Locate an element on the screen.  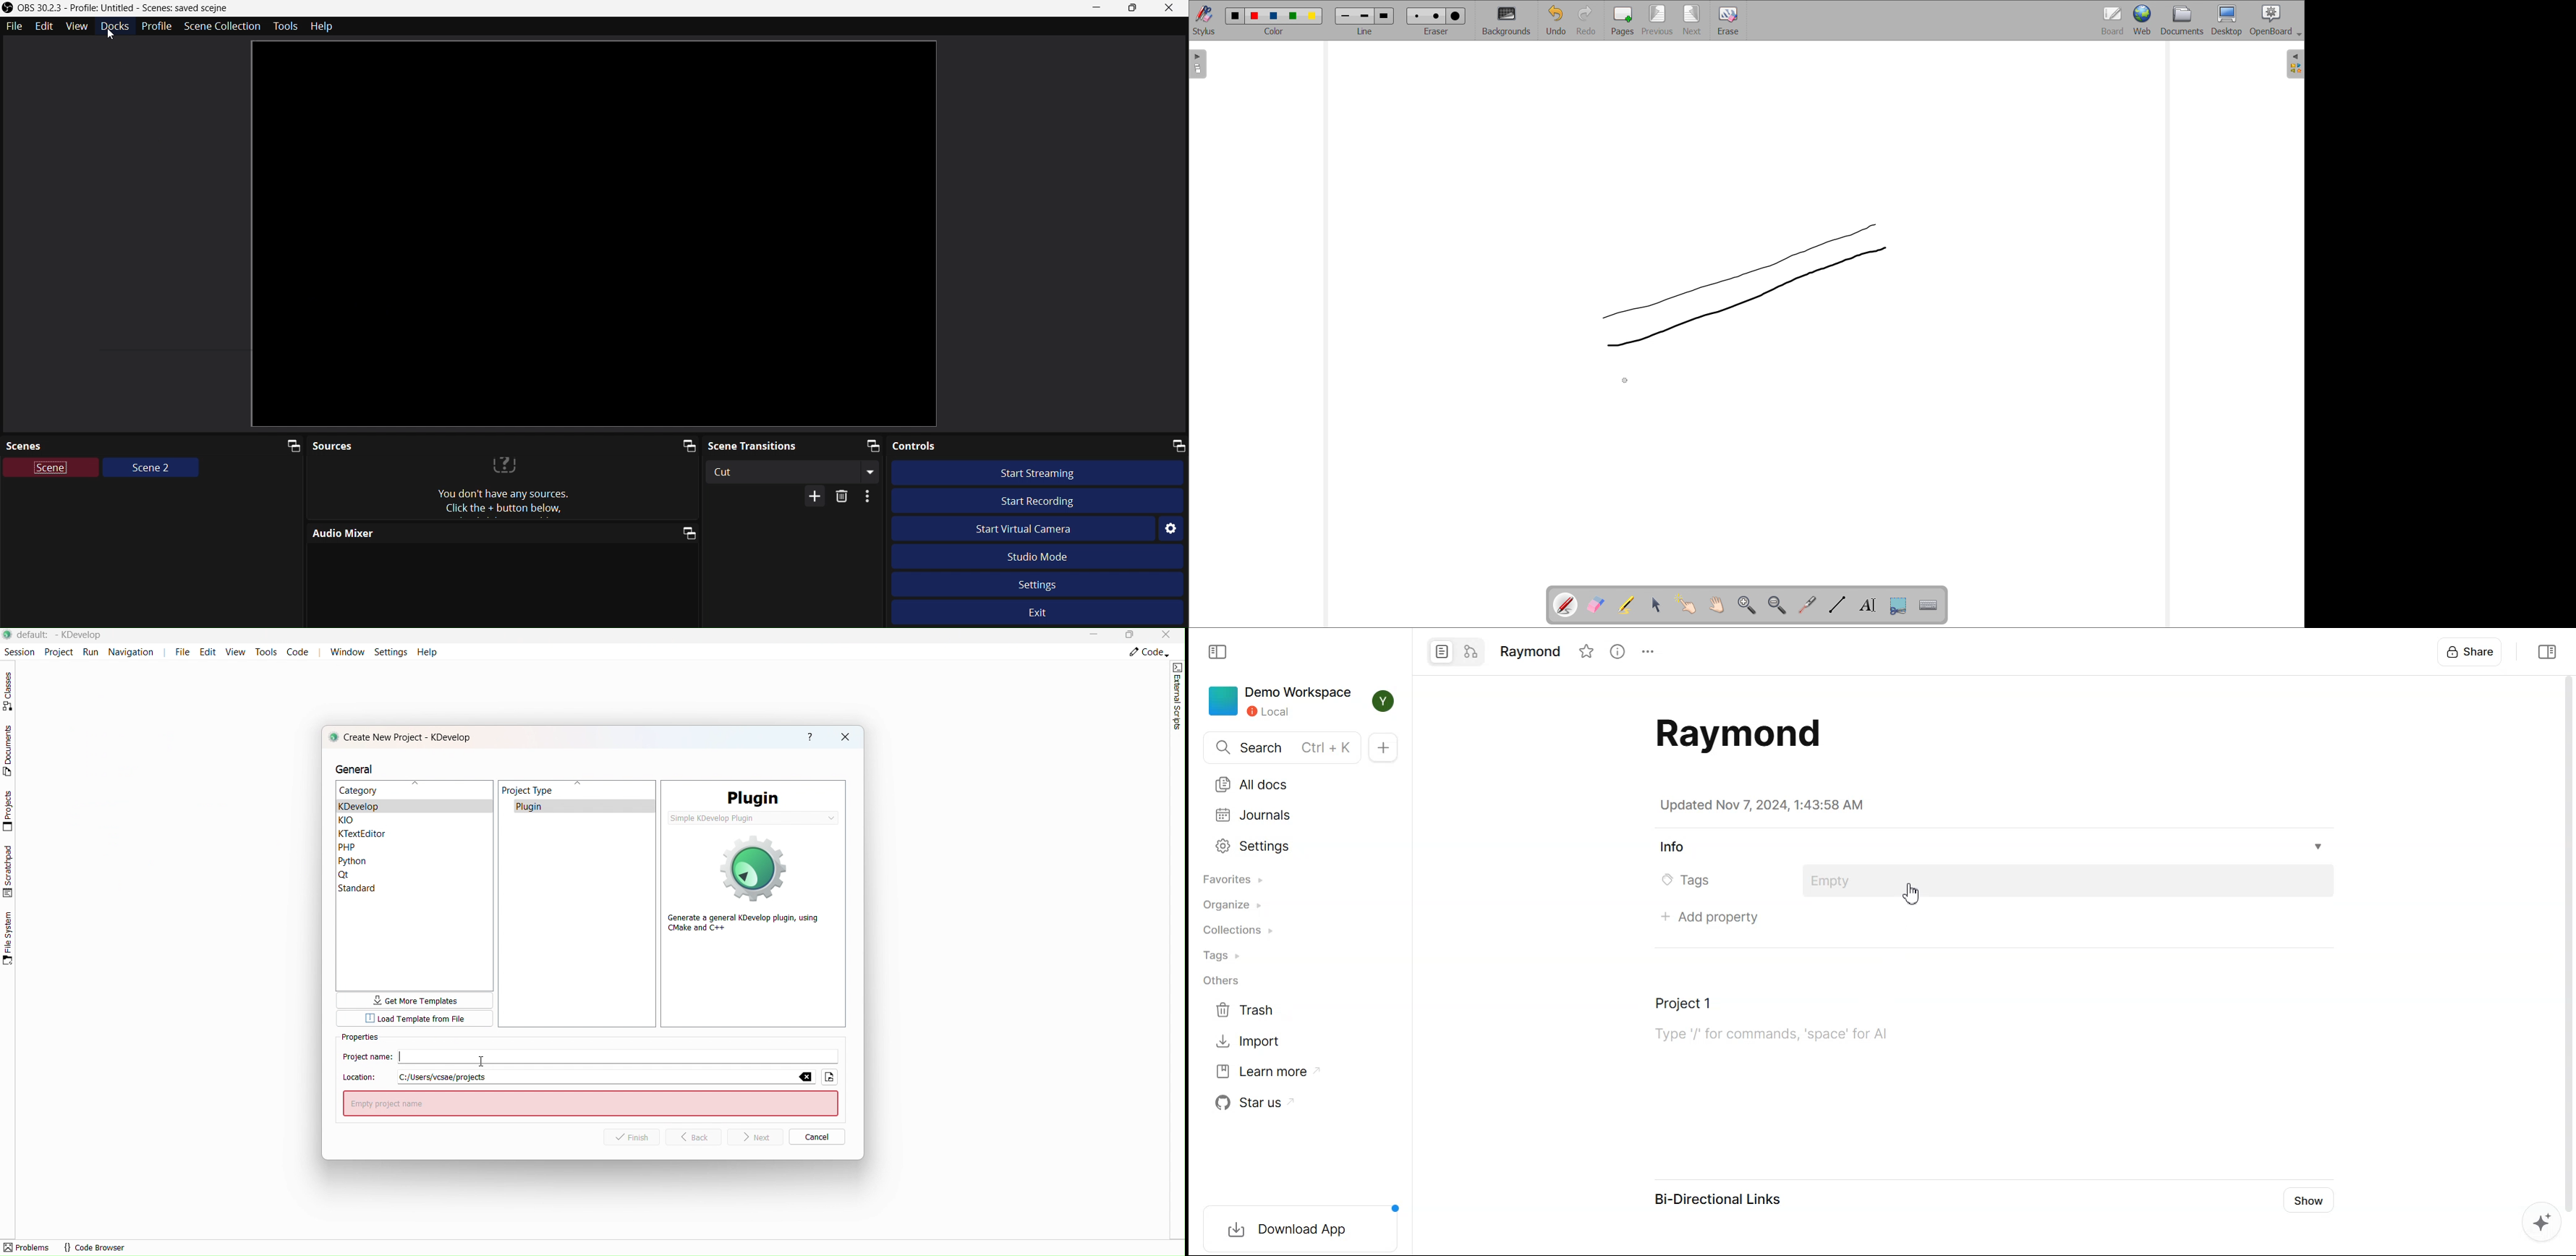
Start Recording is located at coordinates (1034, 499).